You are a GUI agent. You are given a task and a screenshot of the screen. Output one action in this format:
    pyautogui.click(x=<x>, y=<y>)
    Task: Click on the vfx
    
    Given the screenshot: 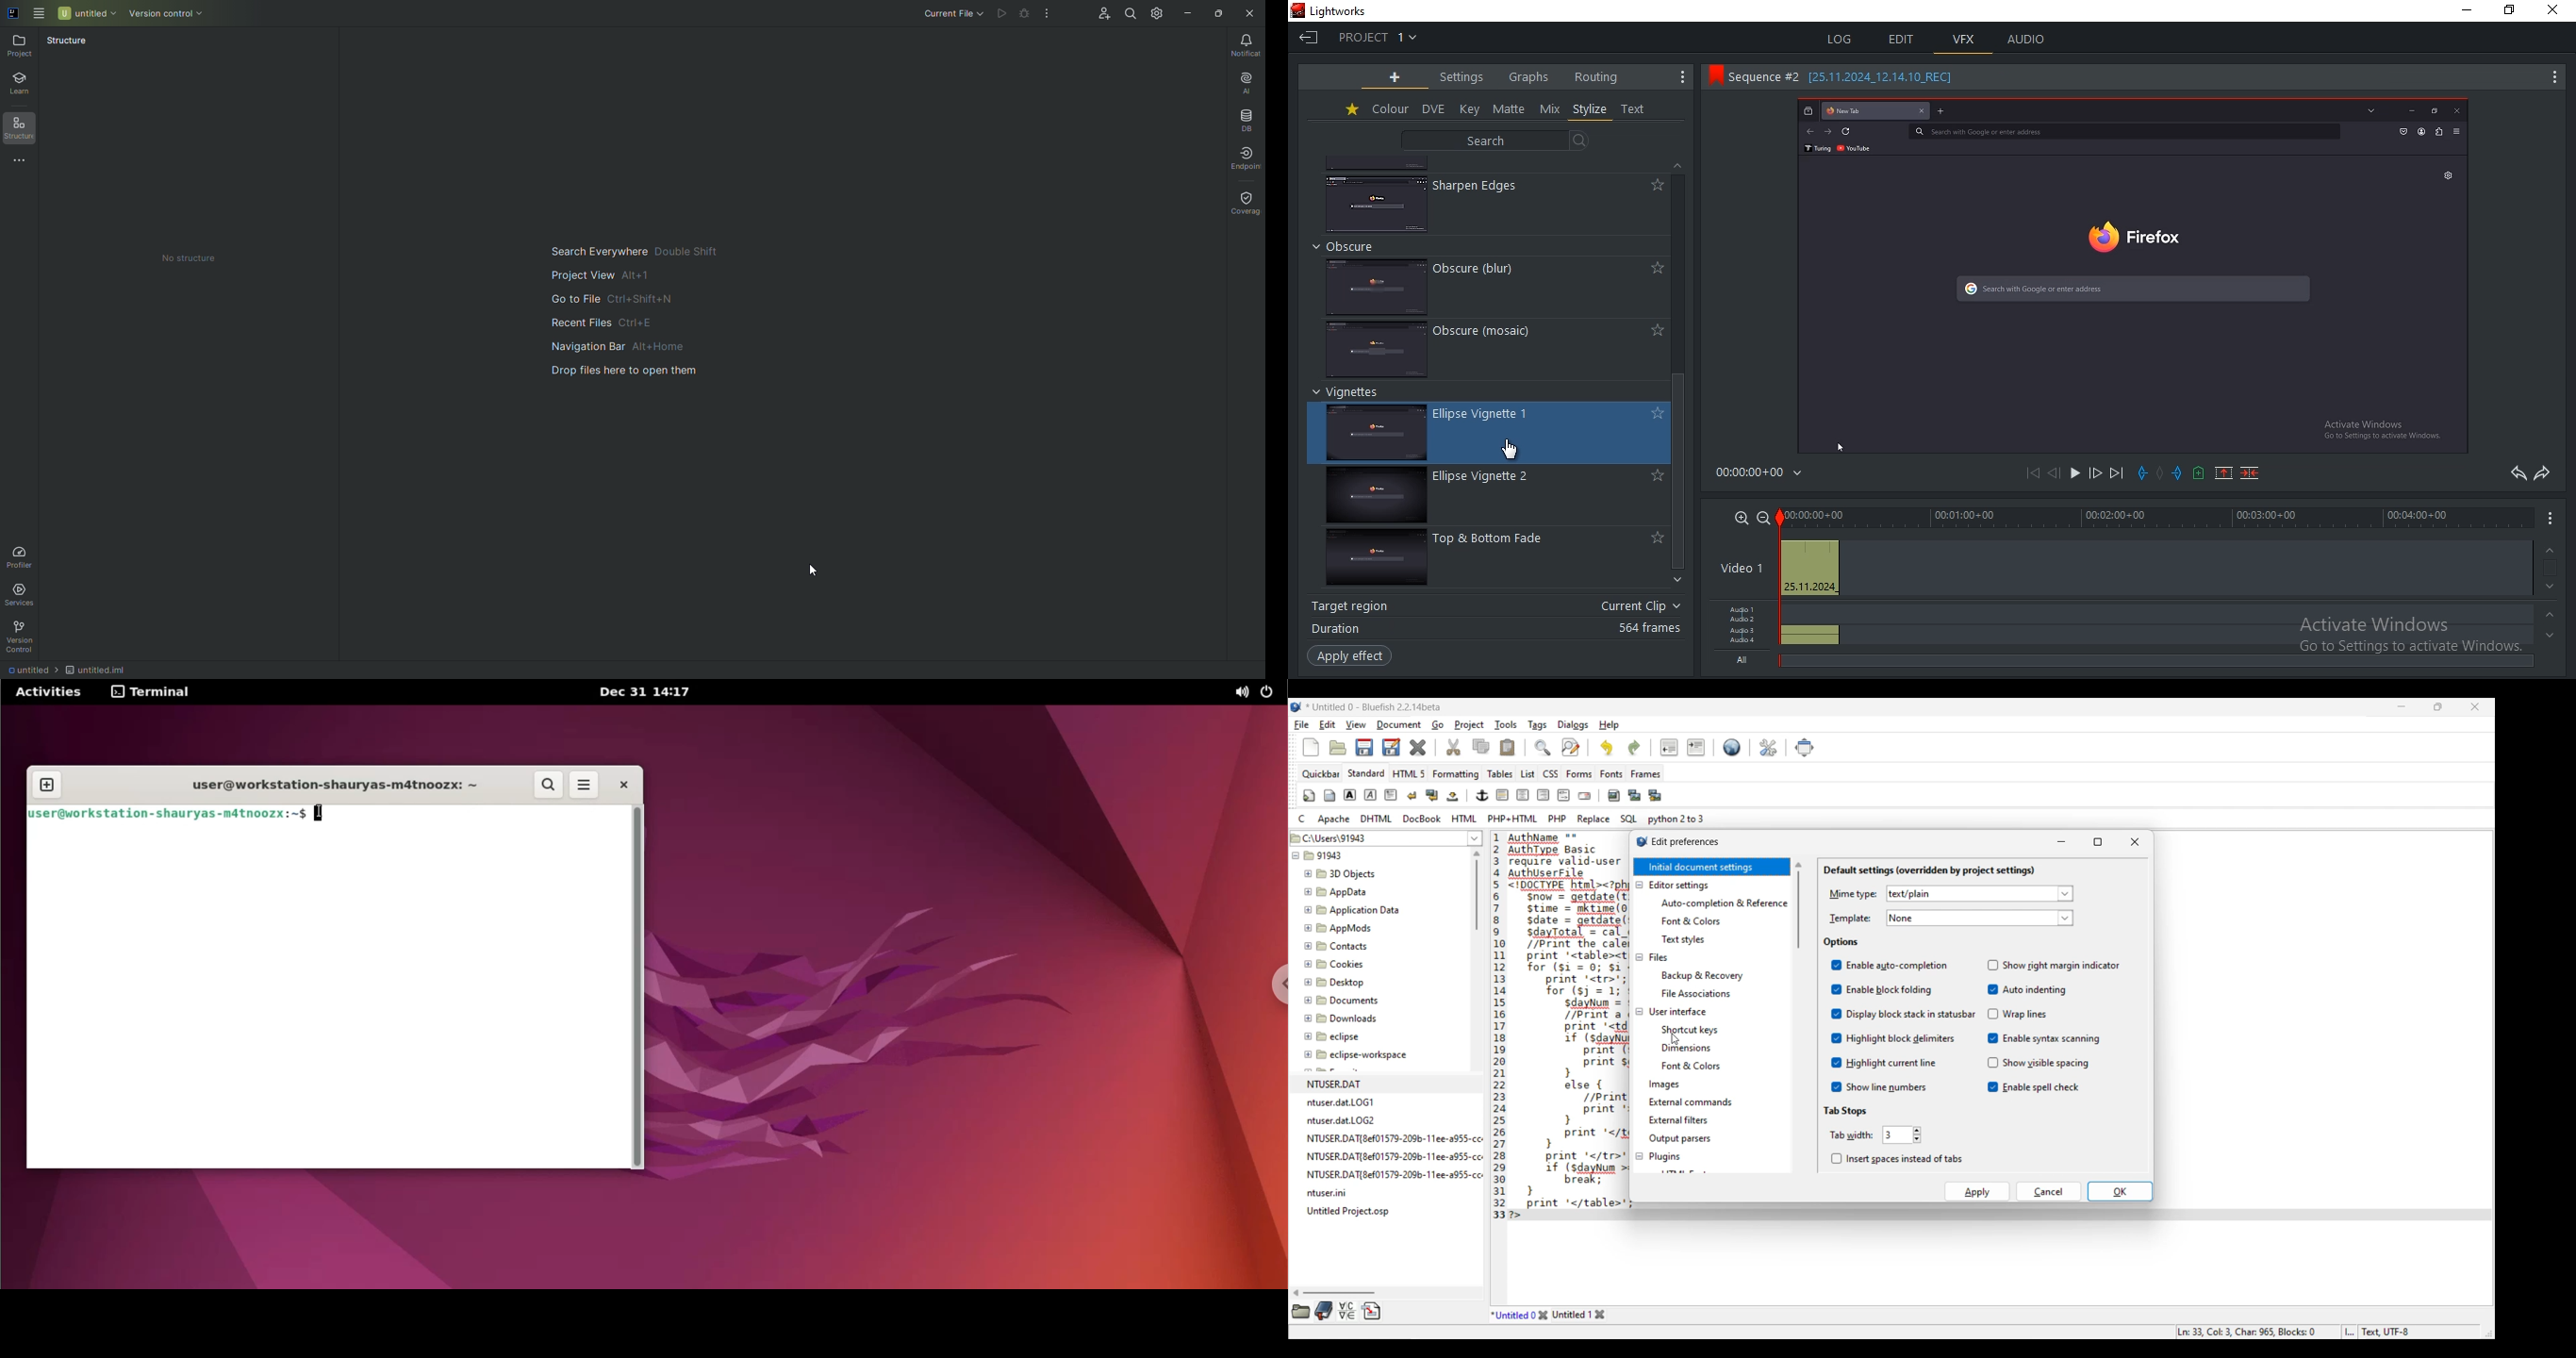 What is the action you would take?
    pyautogui.click(x=1964, y=40)
    